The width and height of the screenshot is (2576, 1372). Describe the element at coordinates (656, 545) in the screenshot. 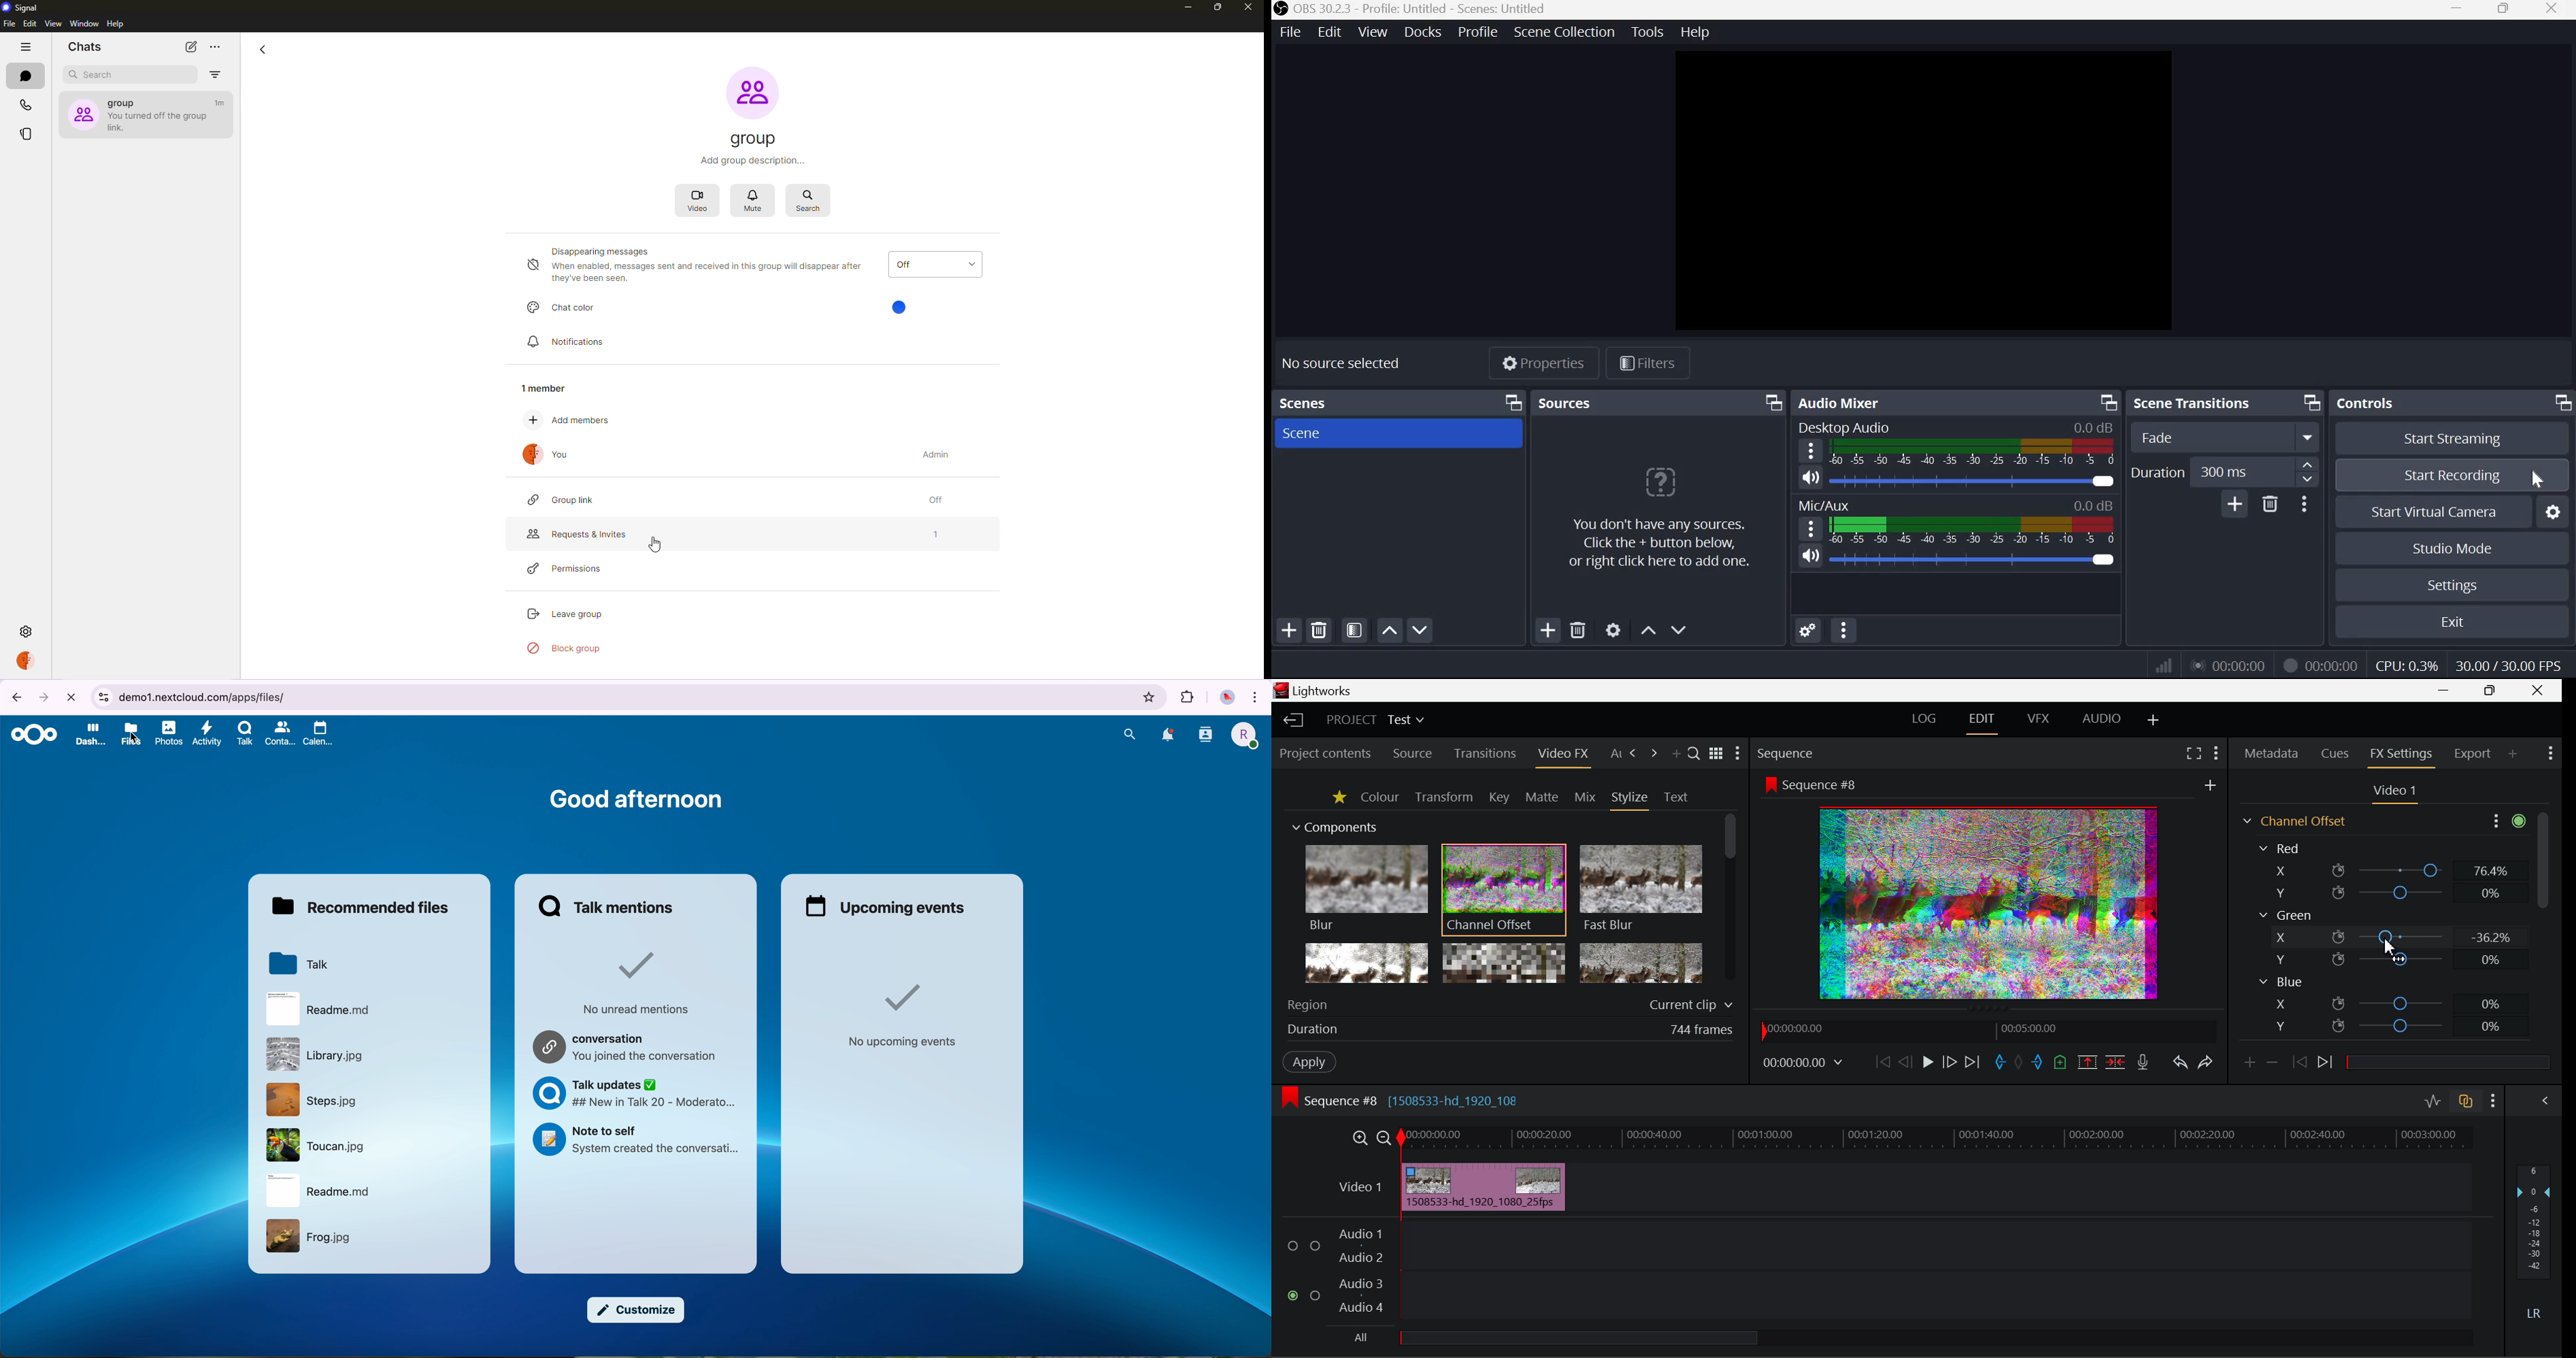

I see `cursor` at that location.